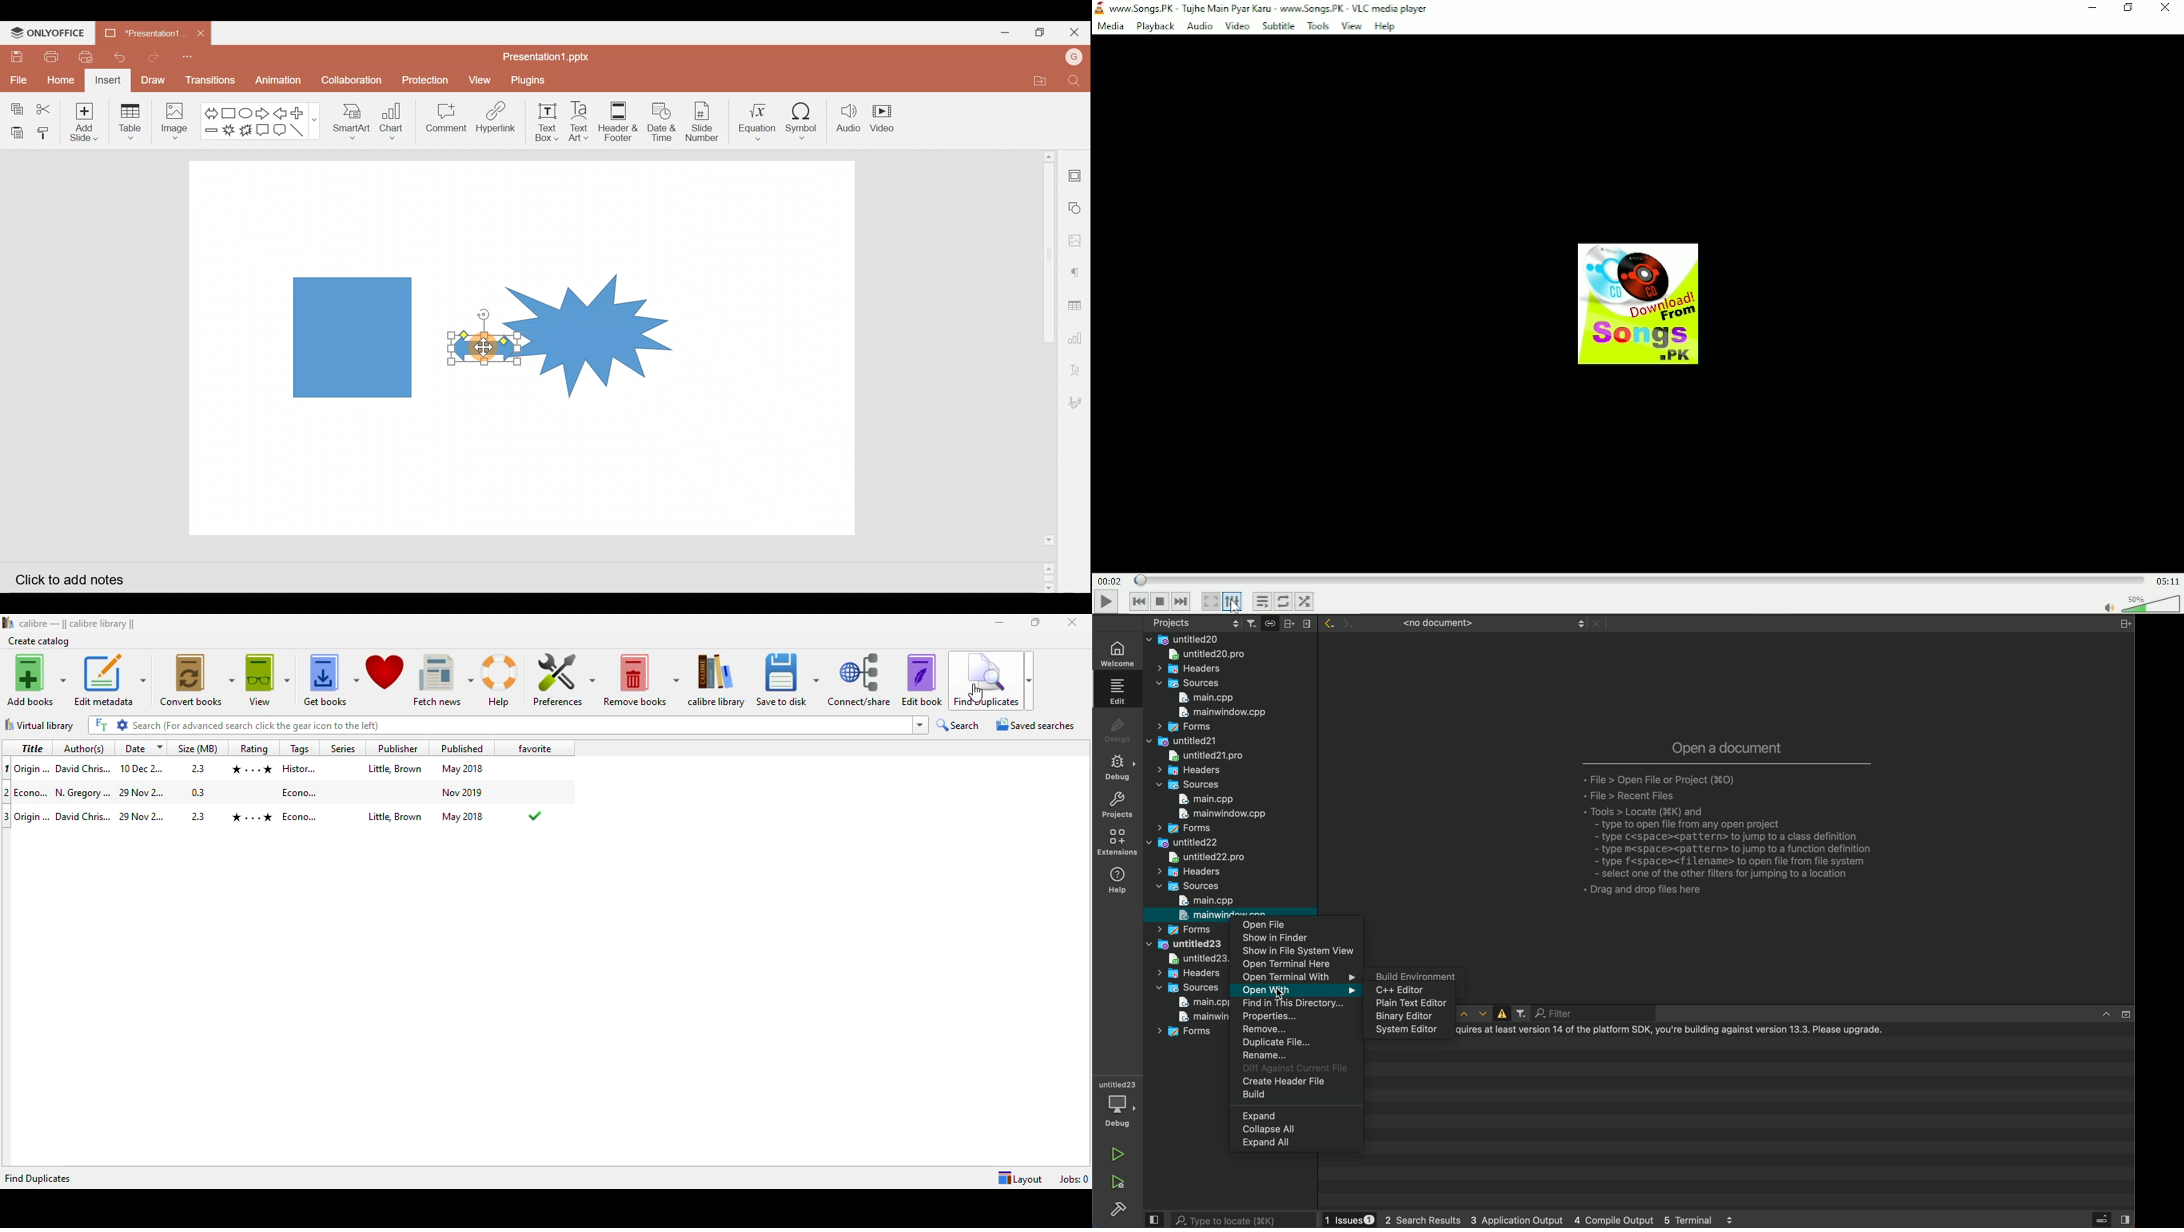  I want to click on debug, so click(1117, 1103).